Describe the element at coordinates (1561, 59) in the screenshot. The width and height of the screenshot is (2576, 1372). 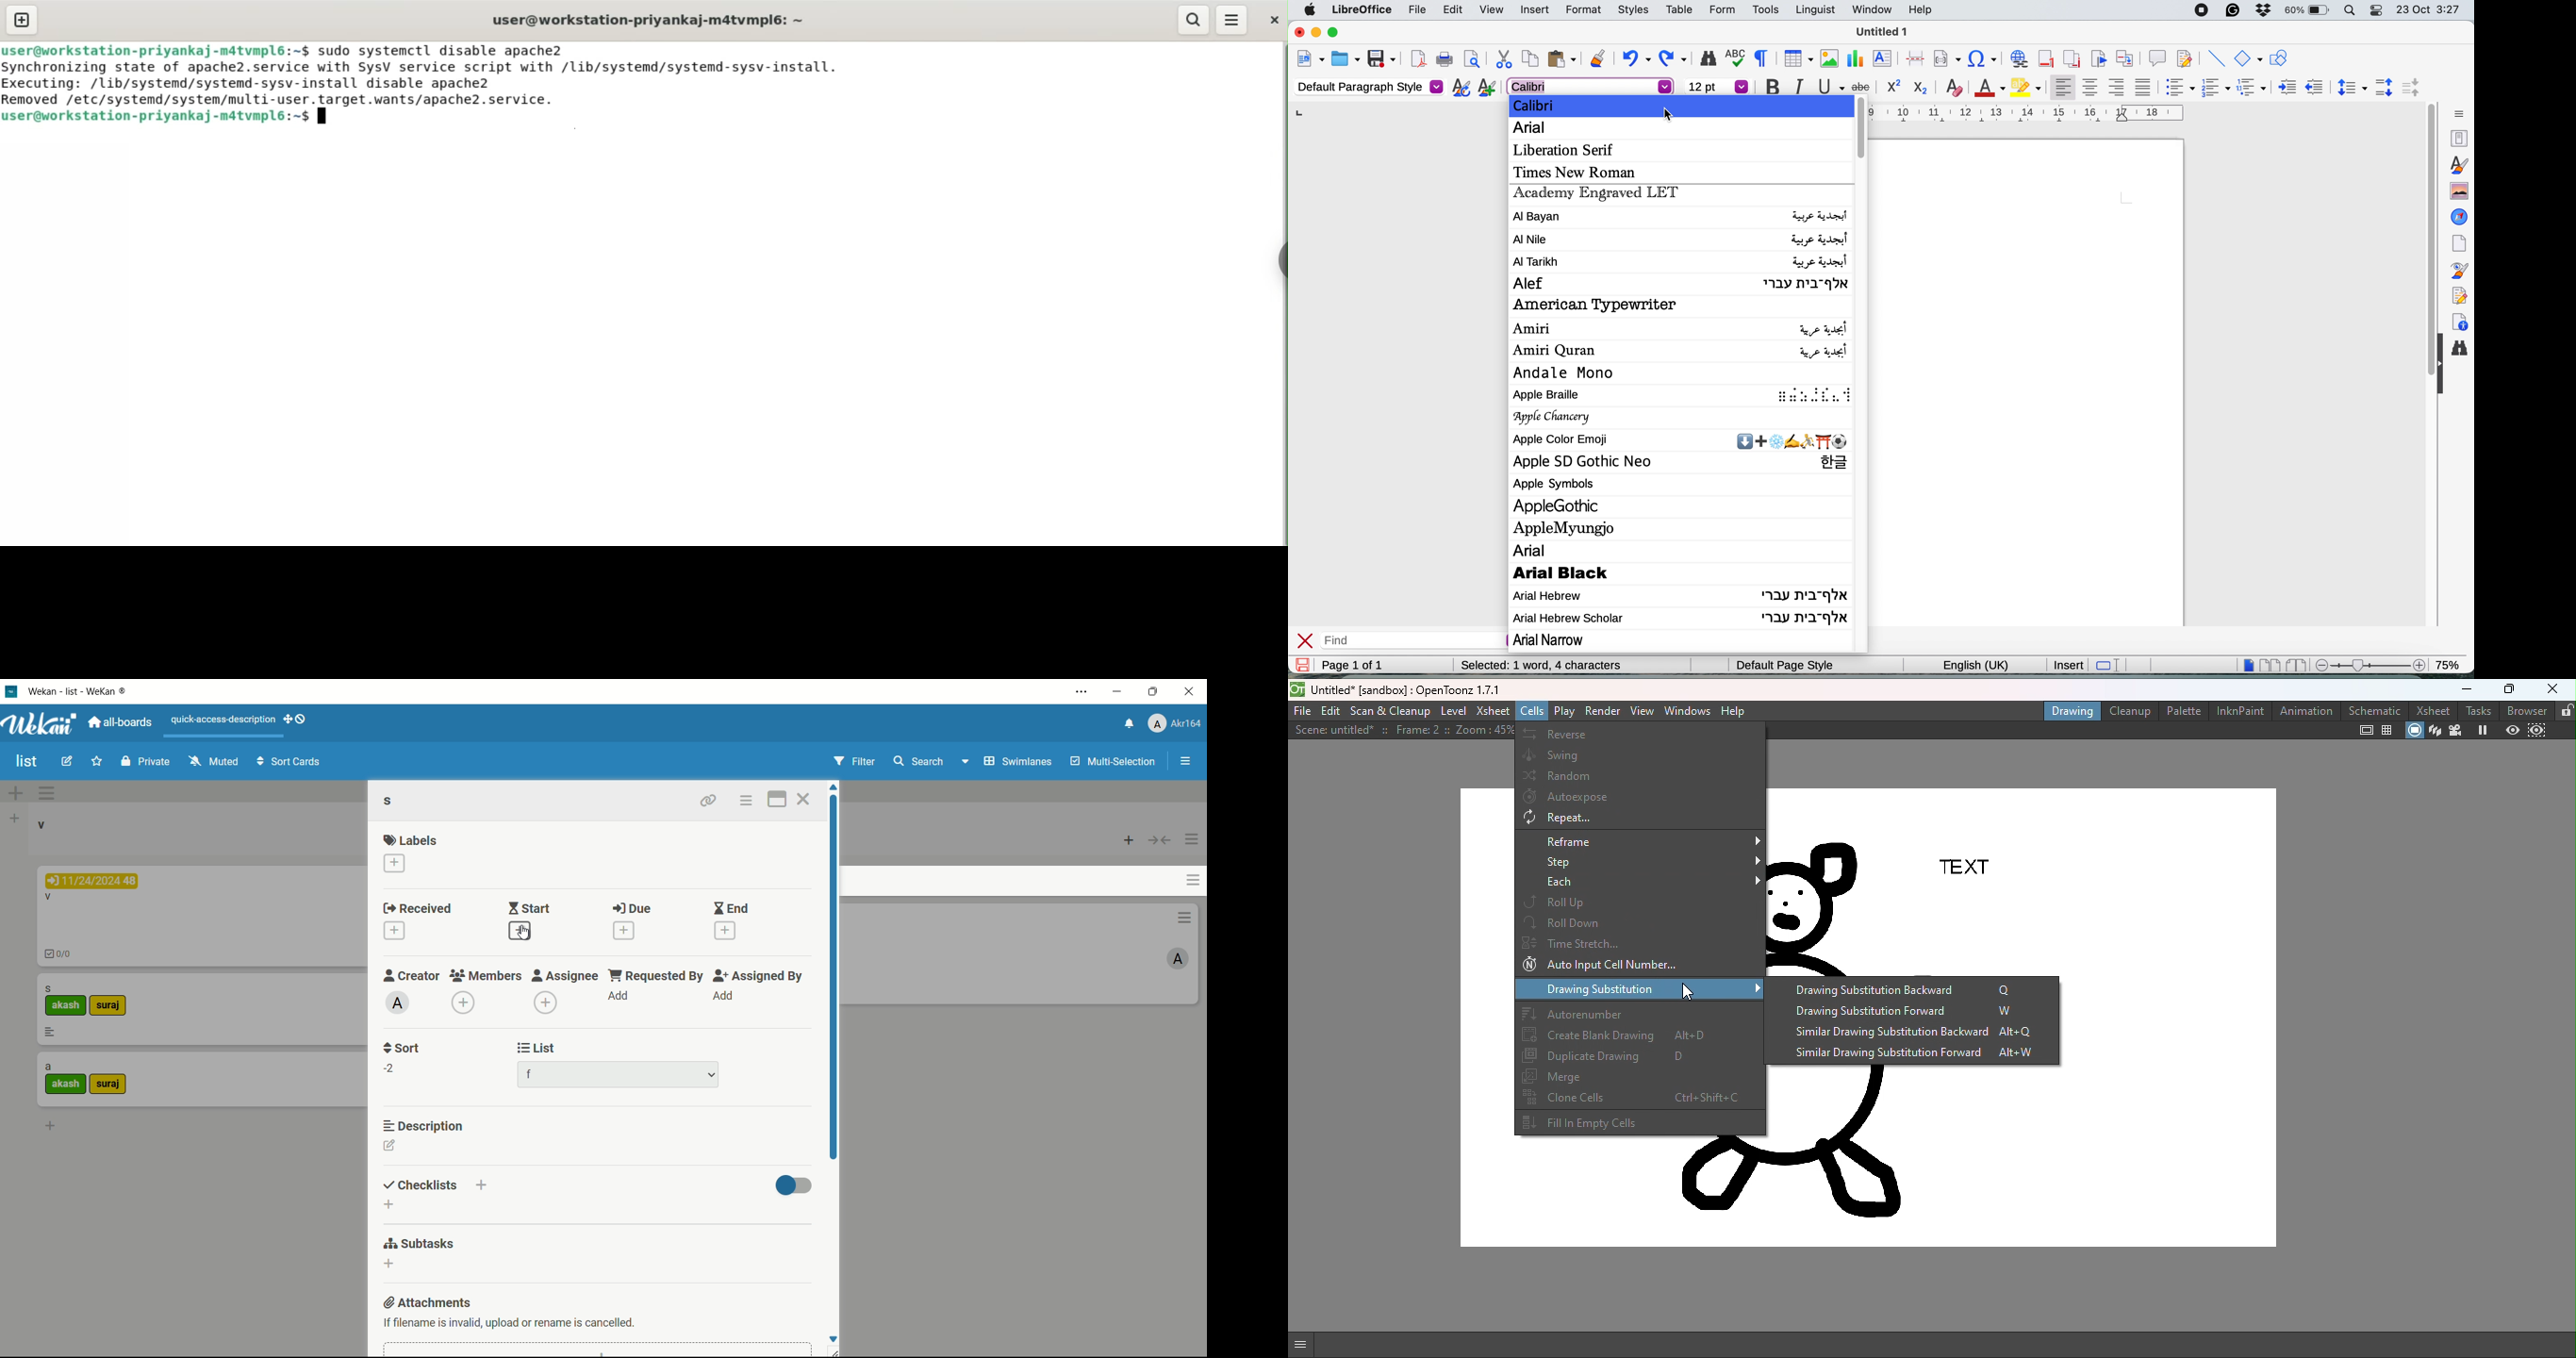
I see `paste` at that location.